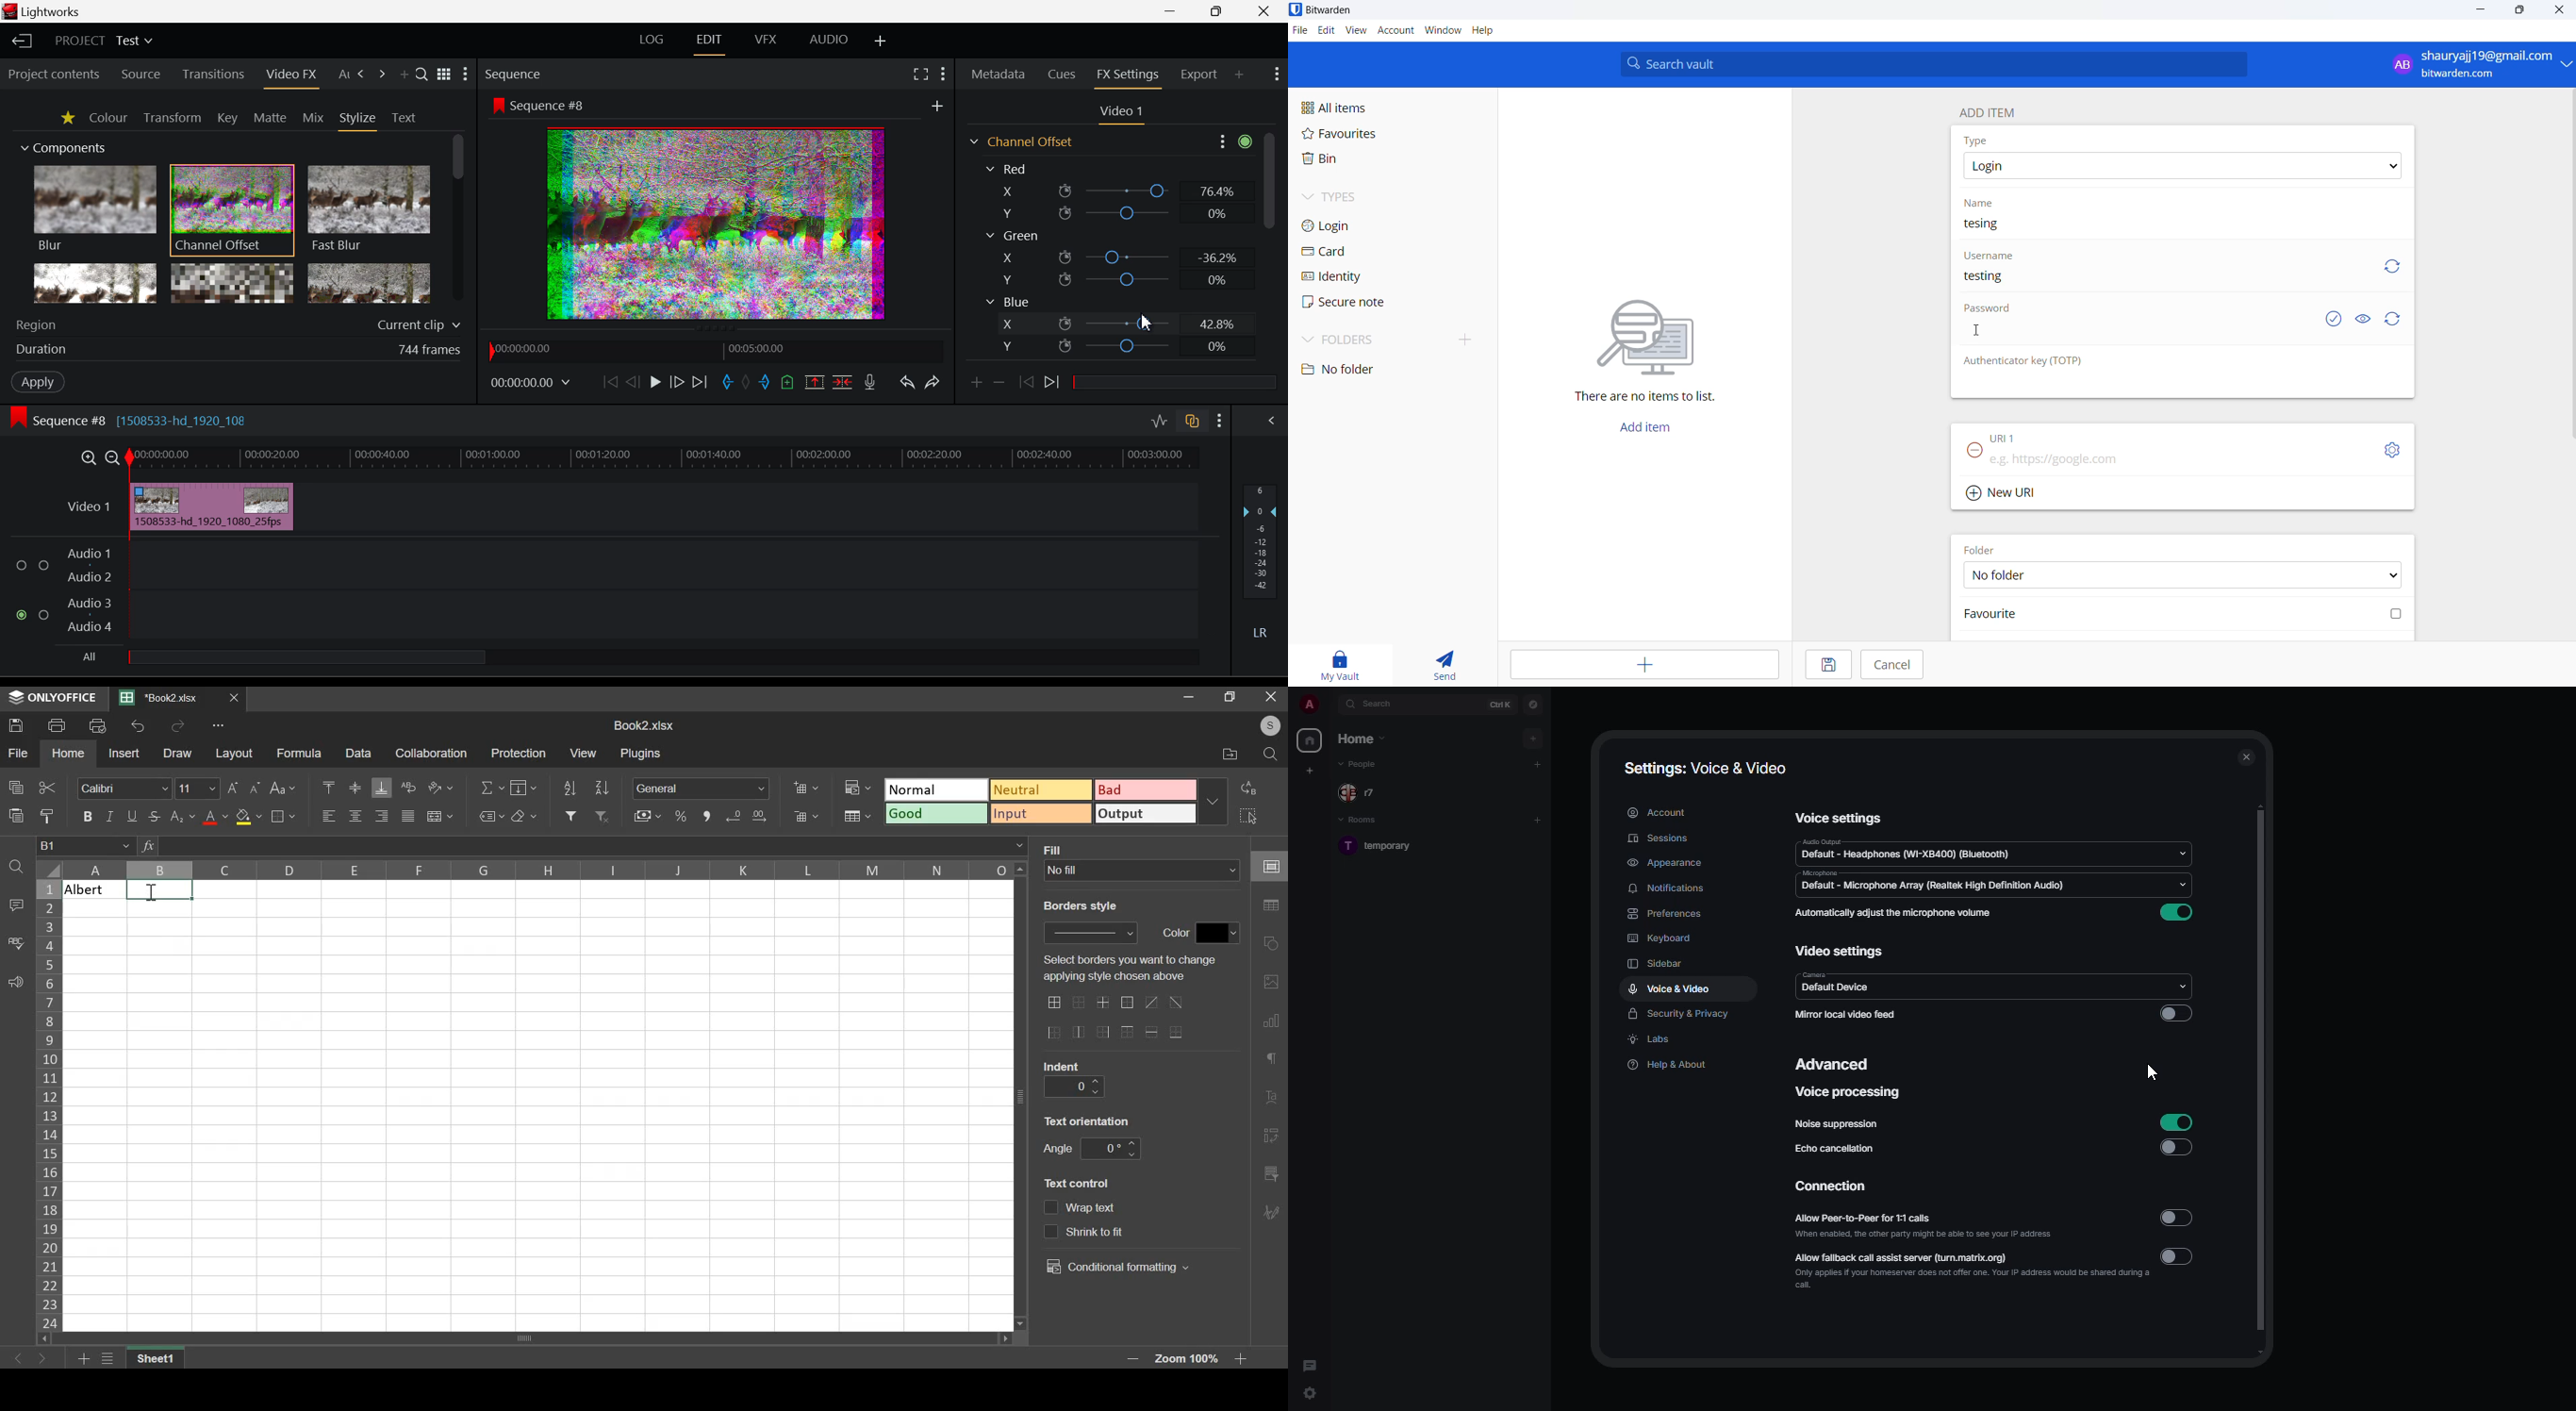  I want to click on Close, so click(1263, 12).